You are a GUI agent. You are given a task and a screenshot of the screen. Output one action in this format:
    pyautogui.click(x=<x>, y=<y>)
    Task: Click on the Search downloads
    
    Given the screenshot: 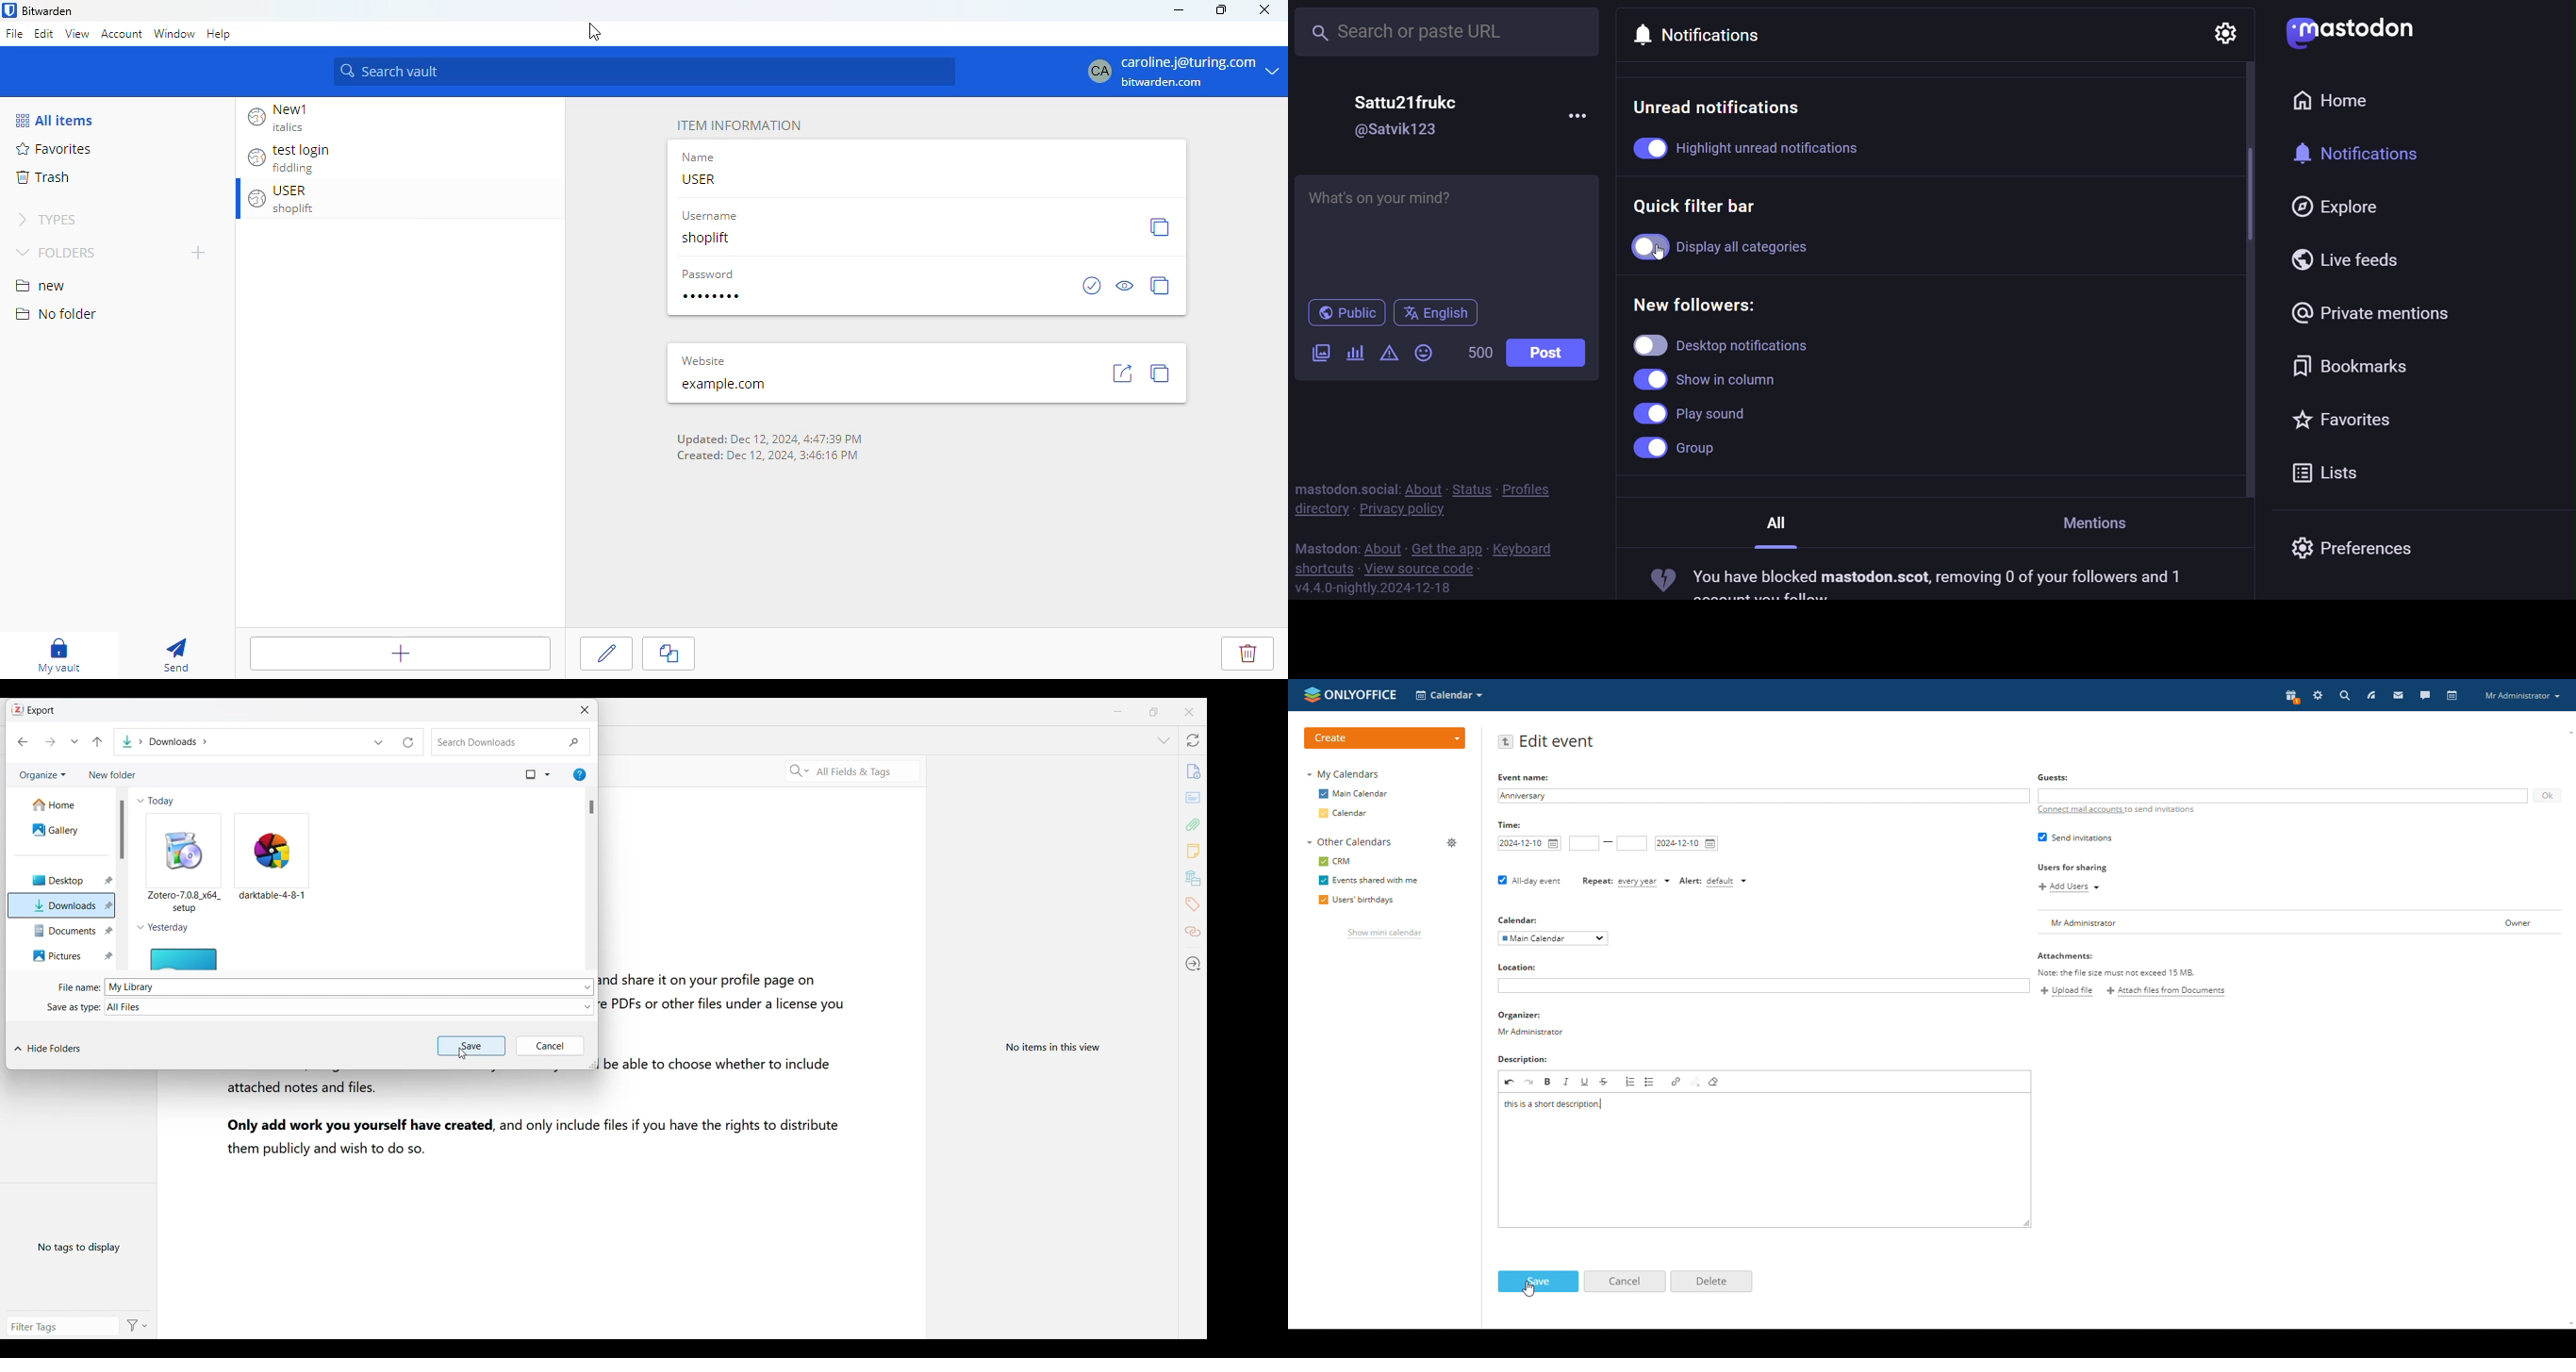 What is the action you would take?
    pyautogui.click(x=513, y=744)
    